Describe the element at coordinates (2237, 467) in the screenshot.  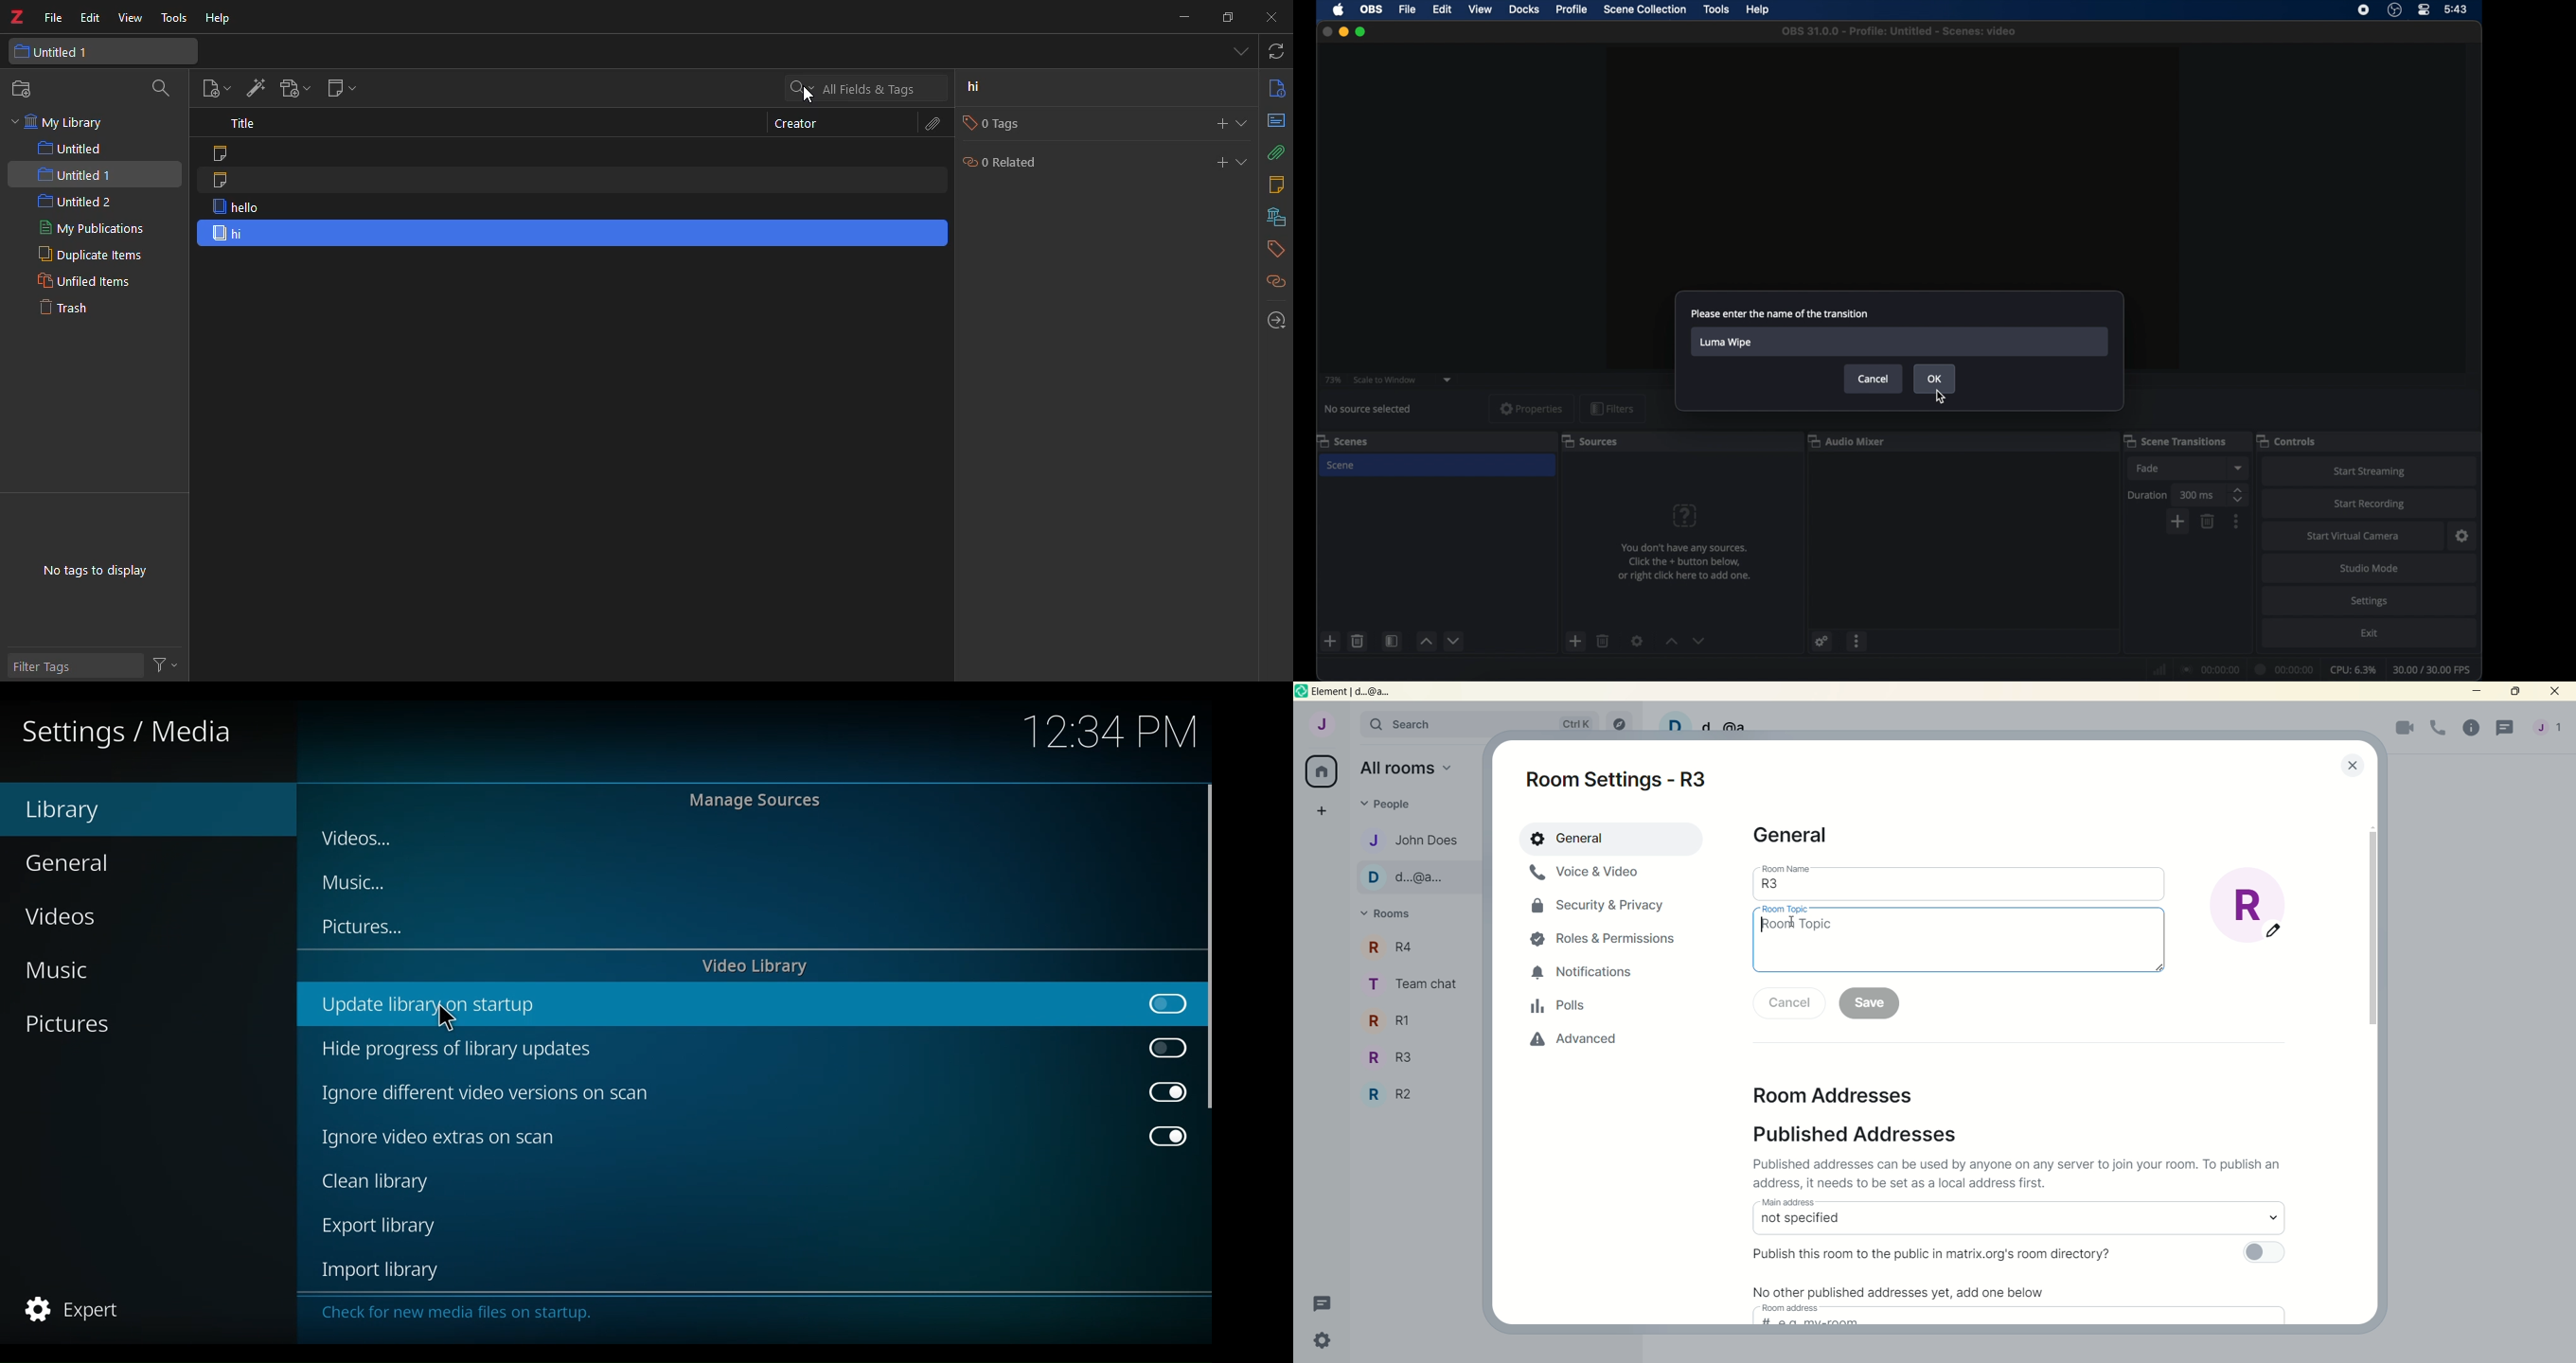
I see `dropdown` at that location.